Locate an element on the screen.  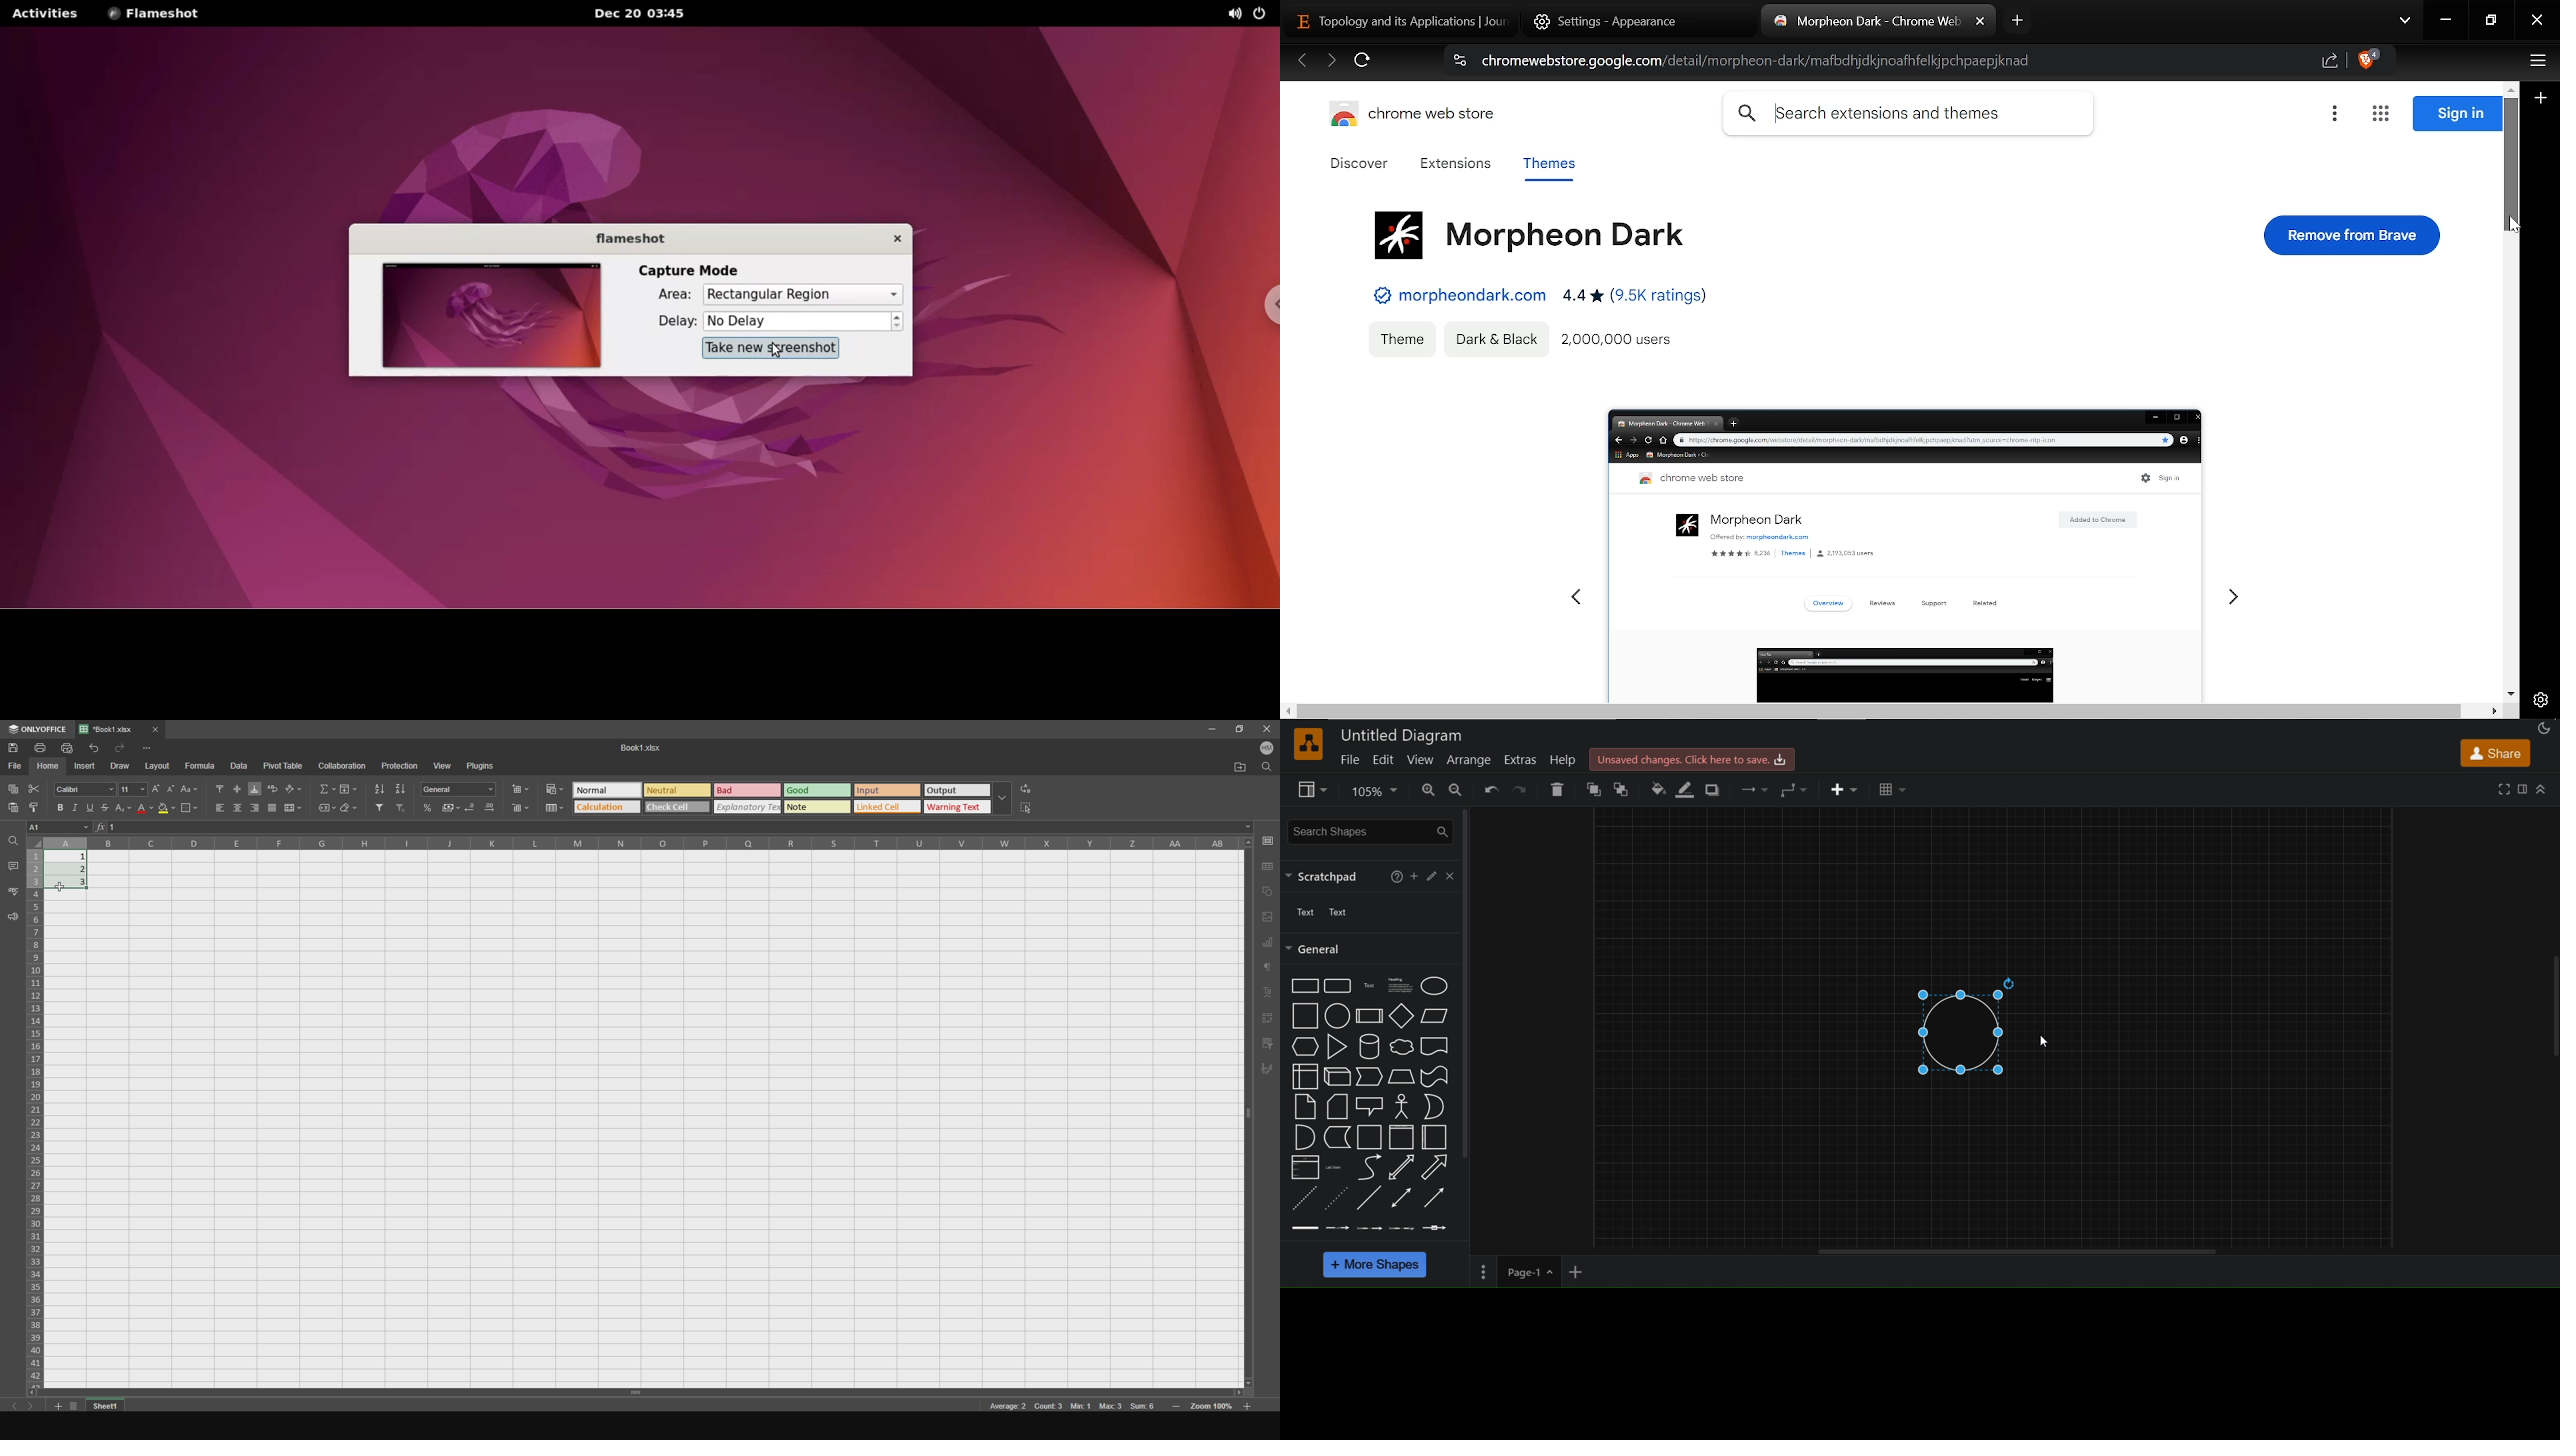
title name is located at coordinates (637, 747).